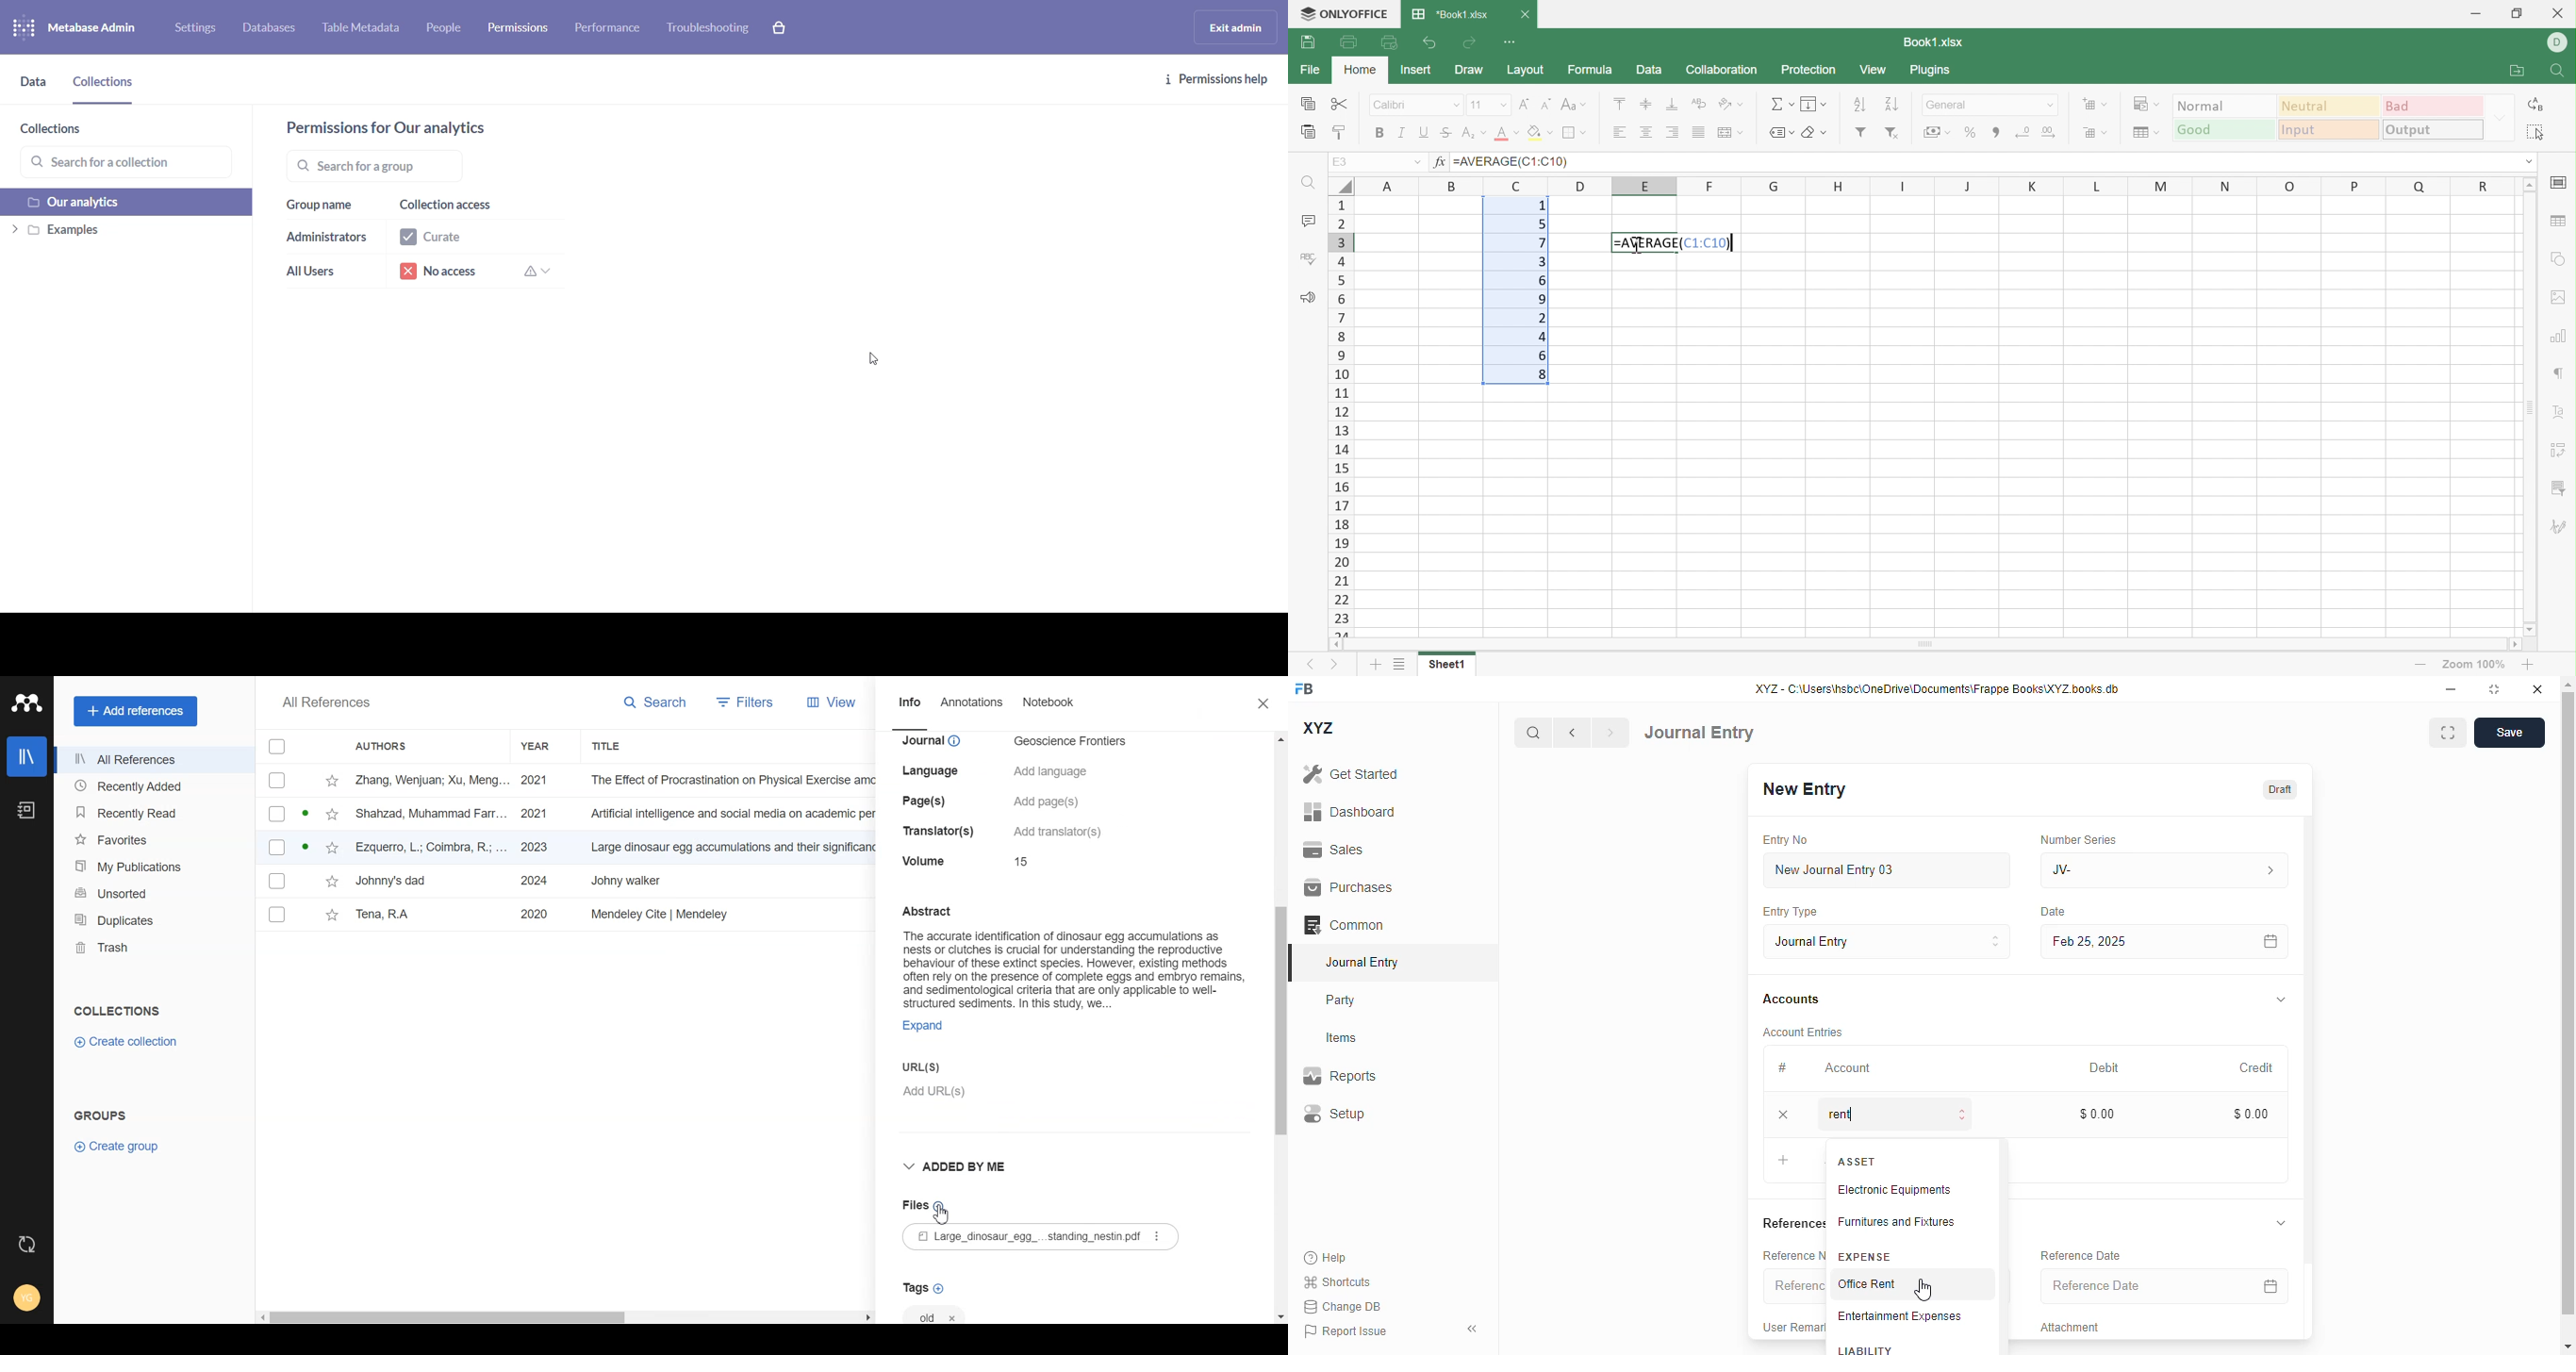 This screenshot has height=1372, width=2576. Describe the element at coordinates (330, 702) in the screenshot. I see `Text` at that location.